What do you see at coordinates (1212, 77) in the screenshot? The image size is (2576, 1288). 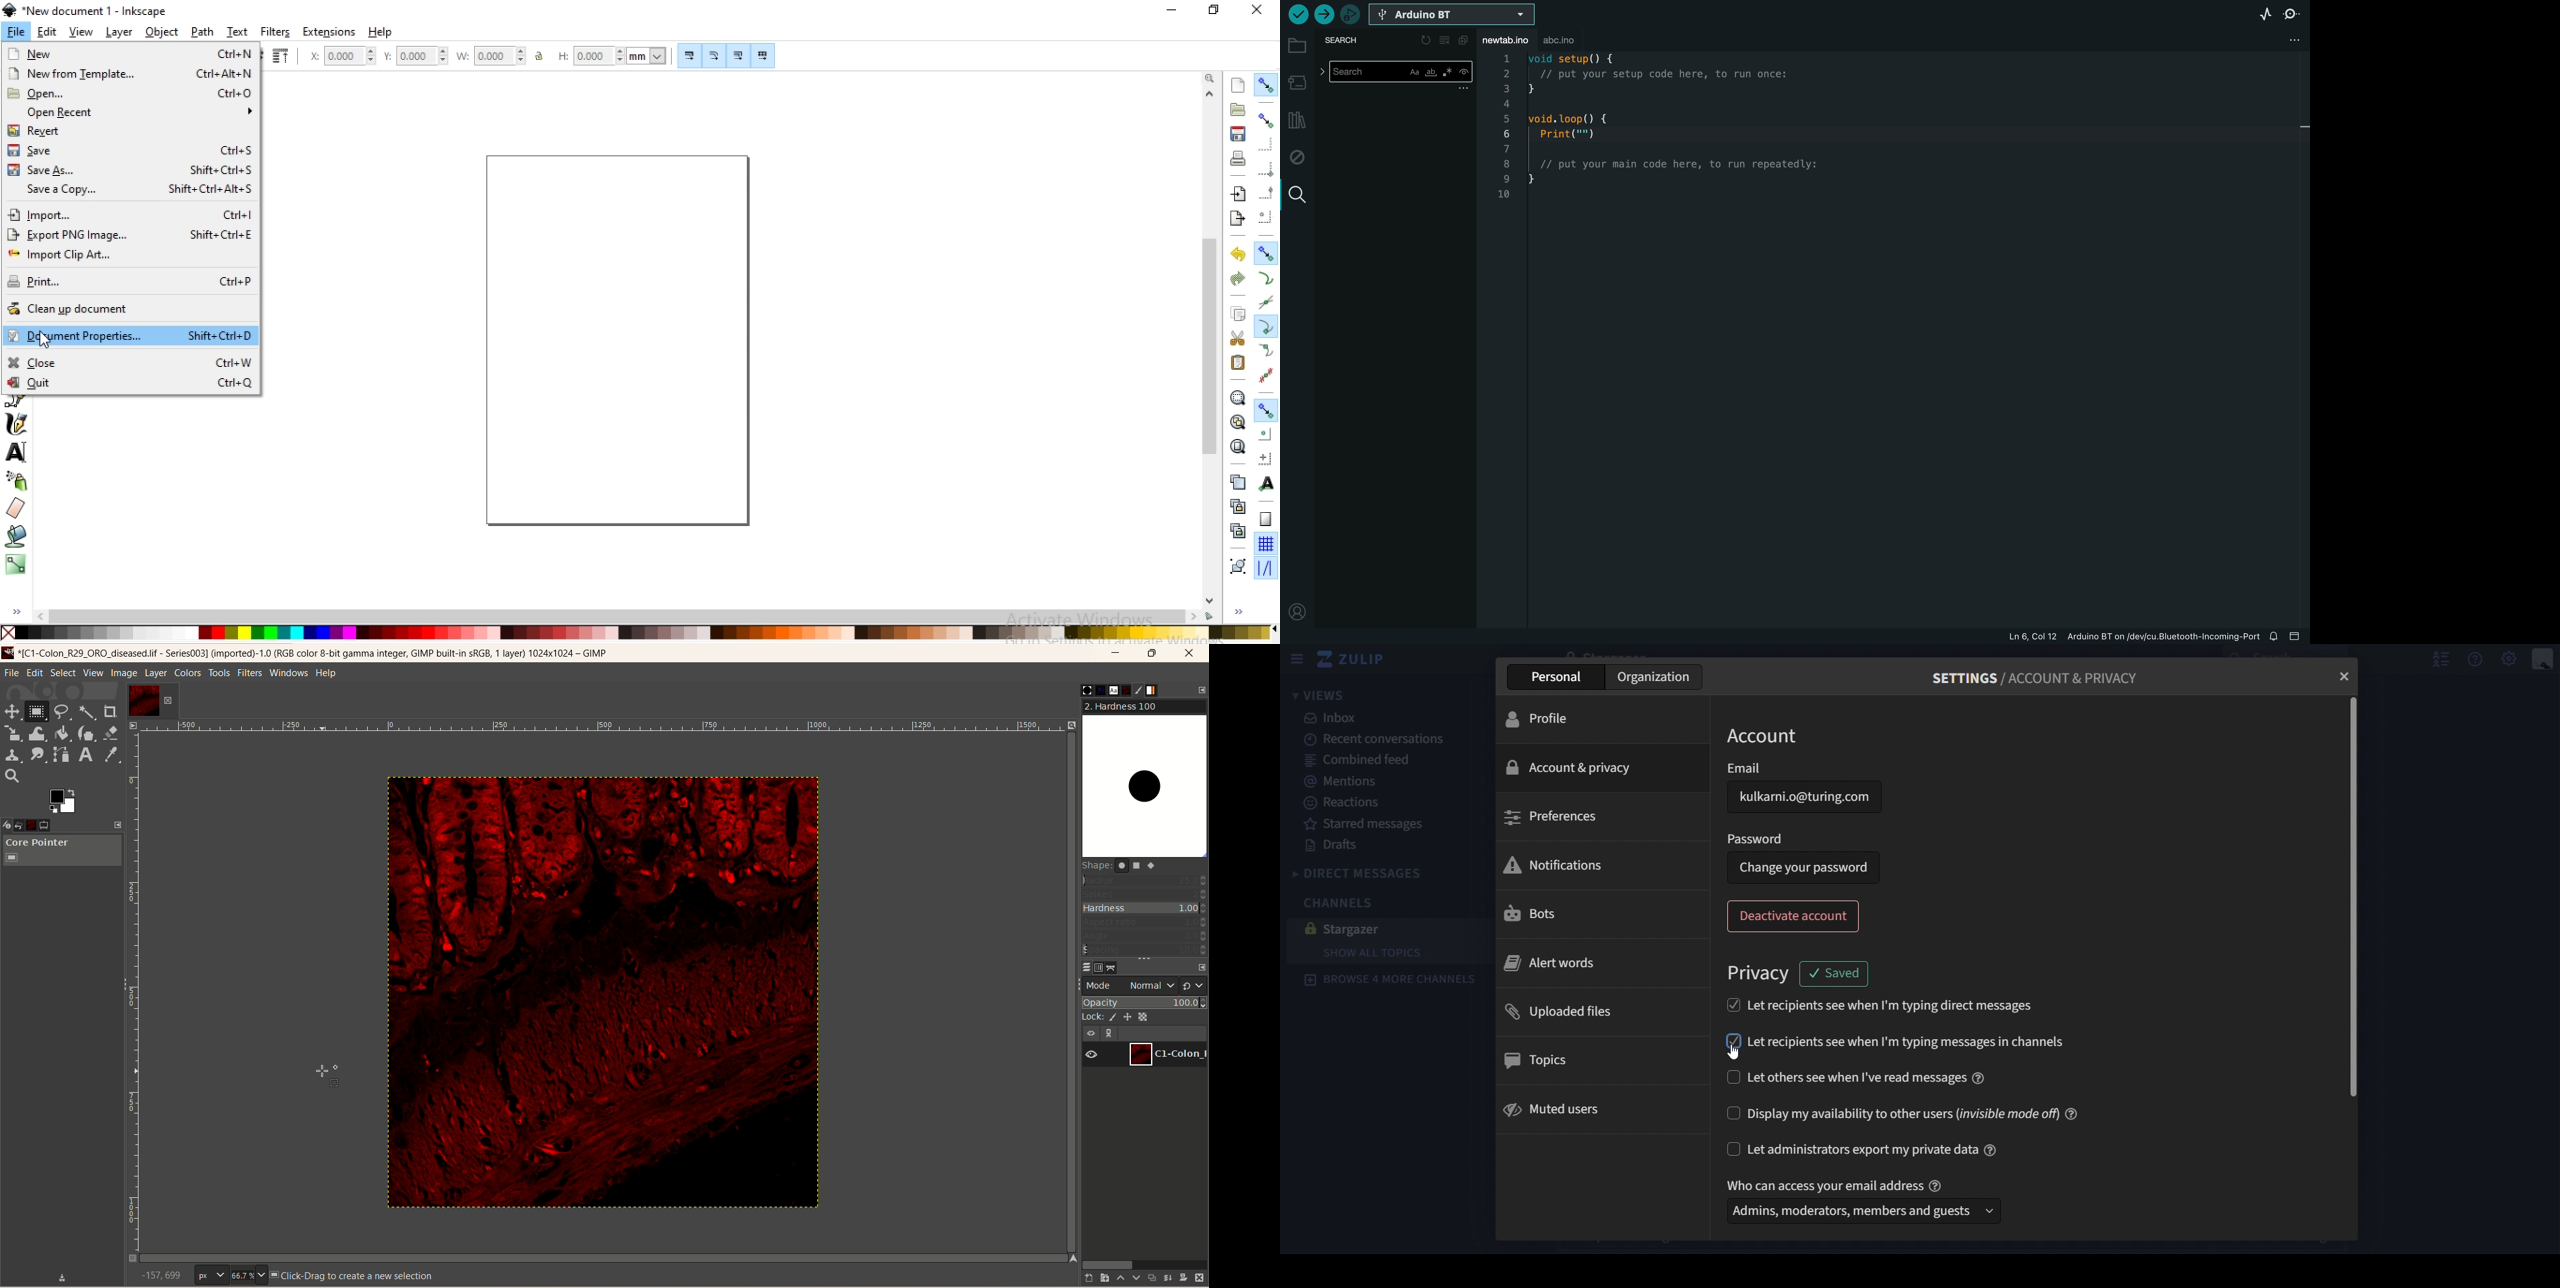 I see `zoom` at bounding box center [1212, 77].